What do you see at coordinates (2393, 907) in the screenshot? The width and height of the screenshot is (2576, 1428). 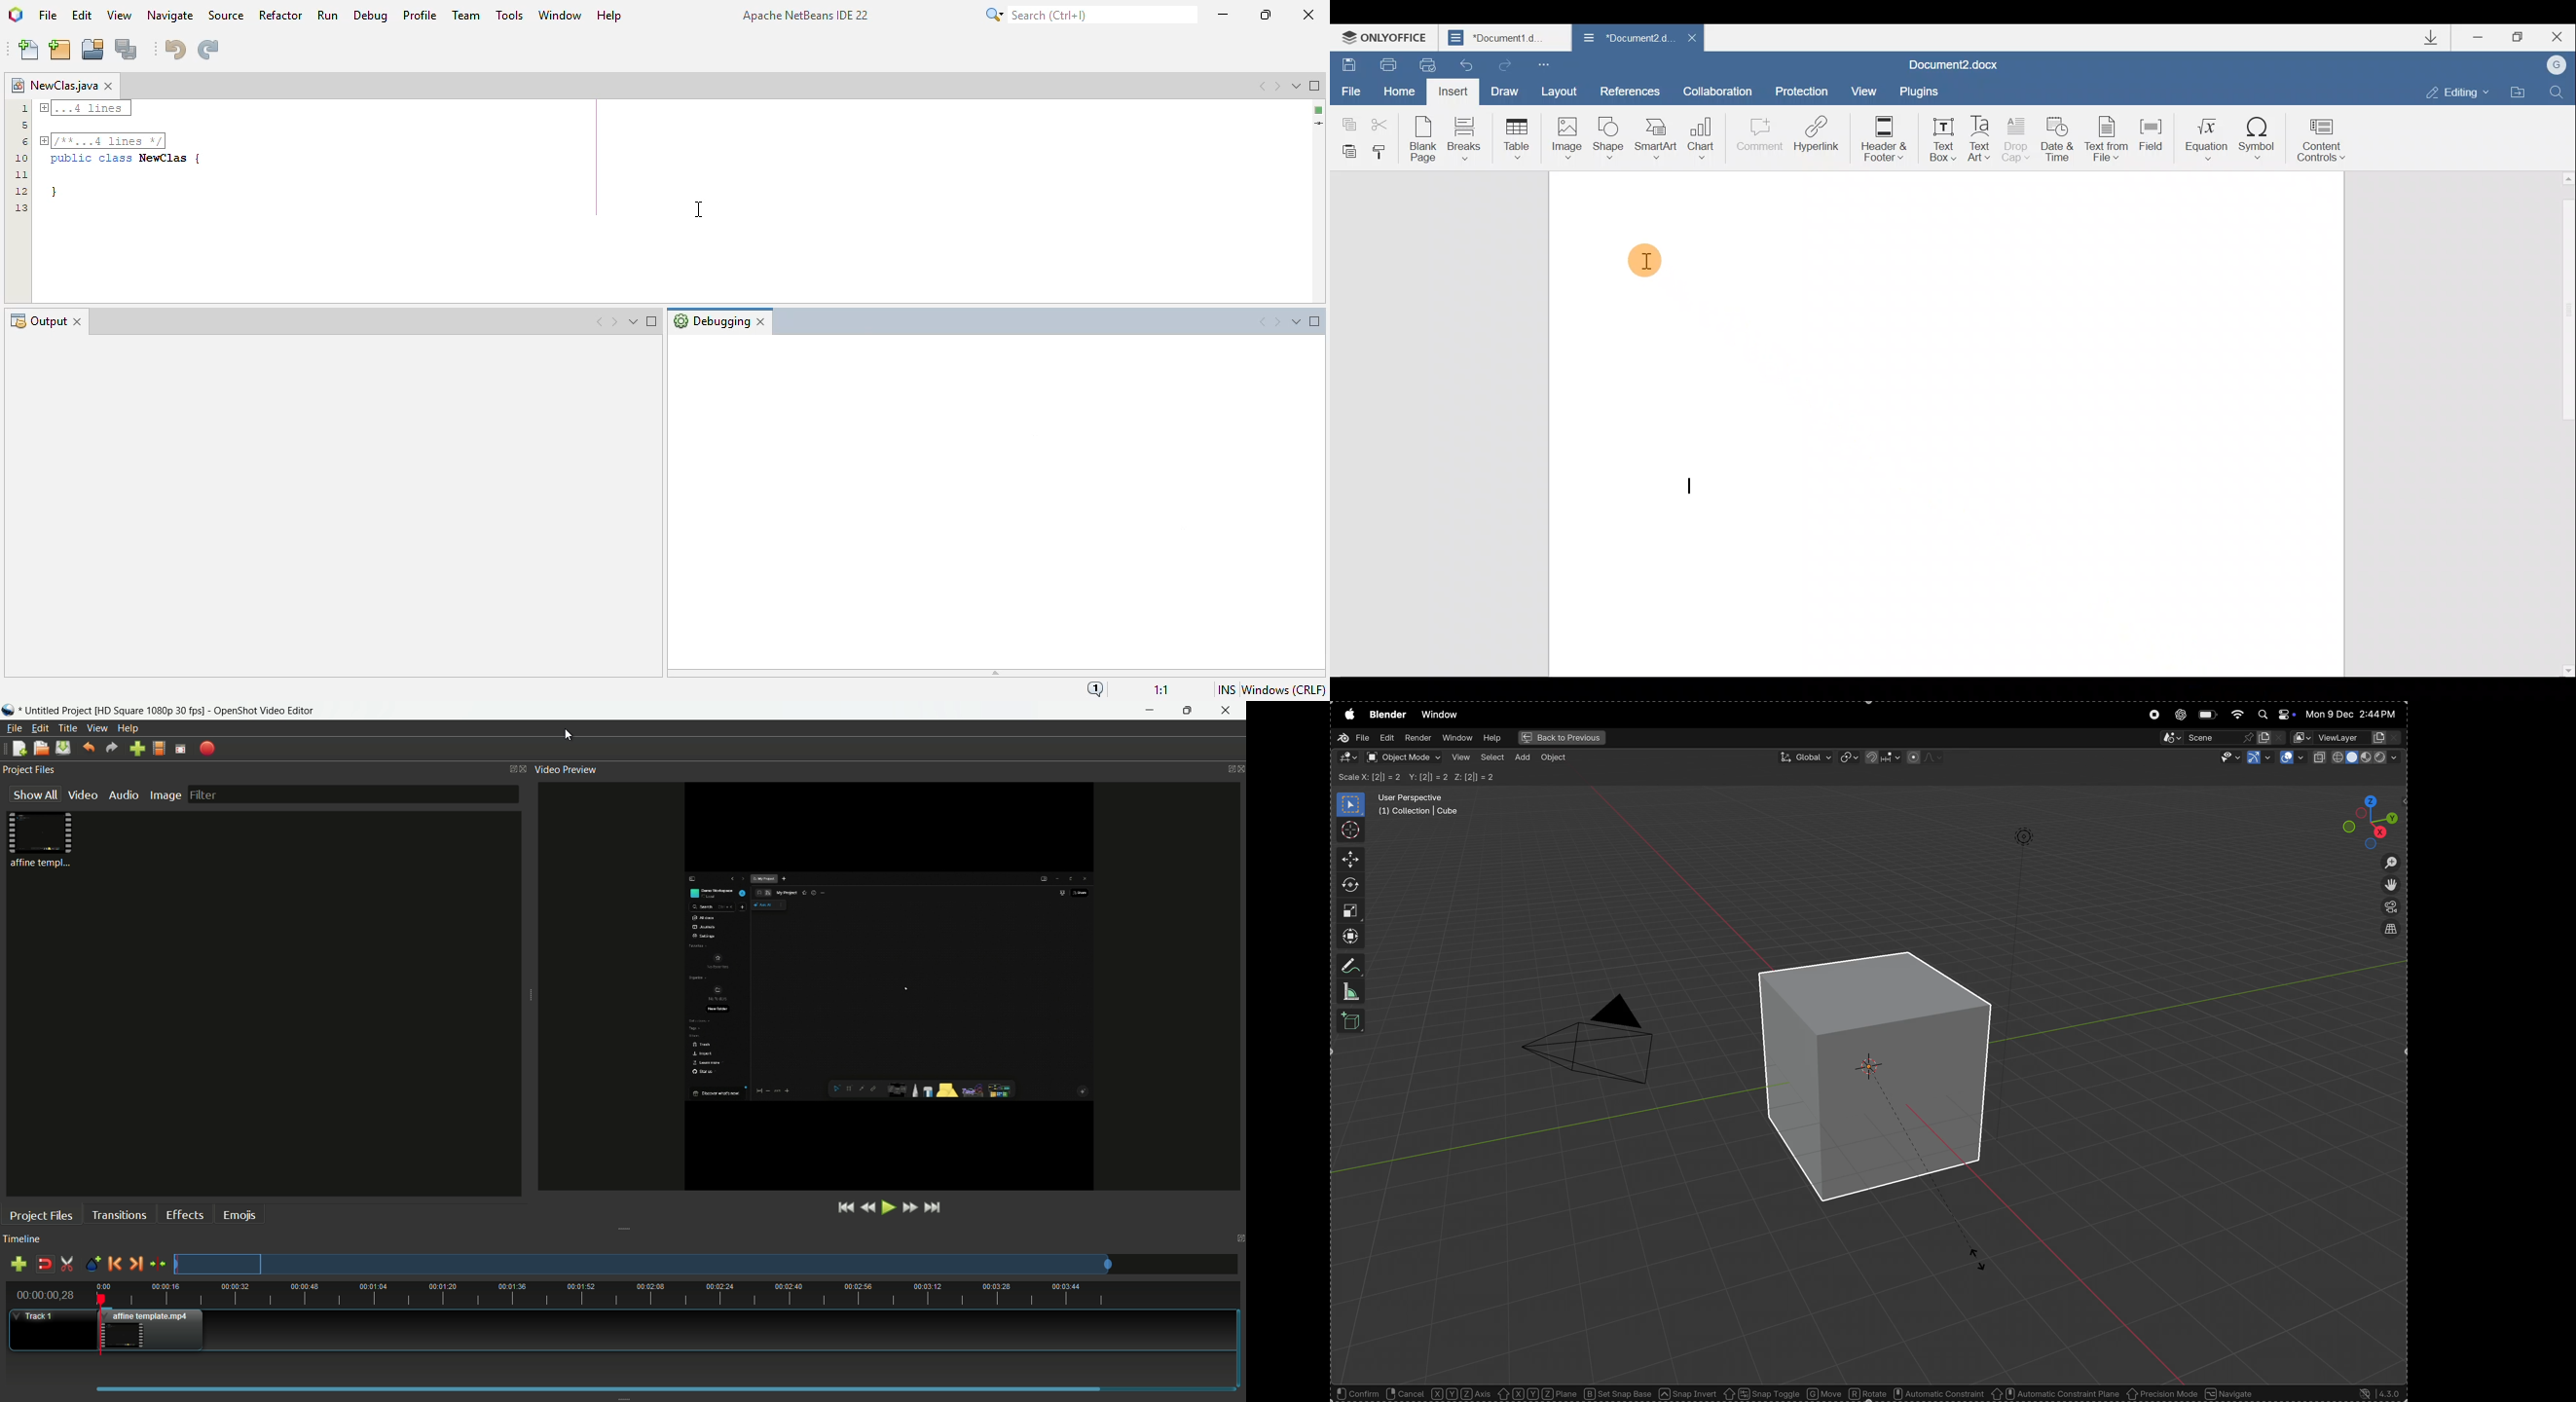 I see `perspective` at bounding box center [2393, 907].